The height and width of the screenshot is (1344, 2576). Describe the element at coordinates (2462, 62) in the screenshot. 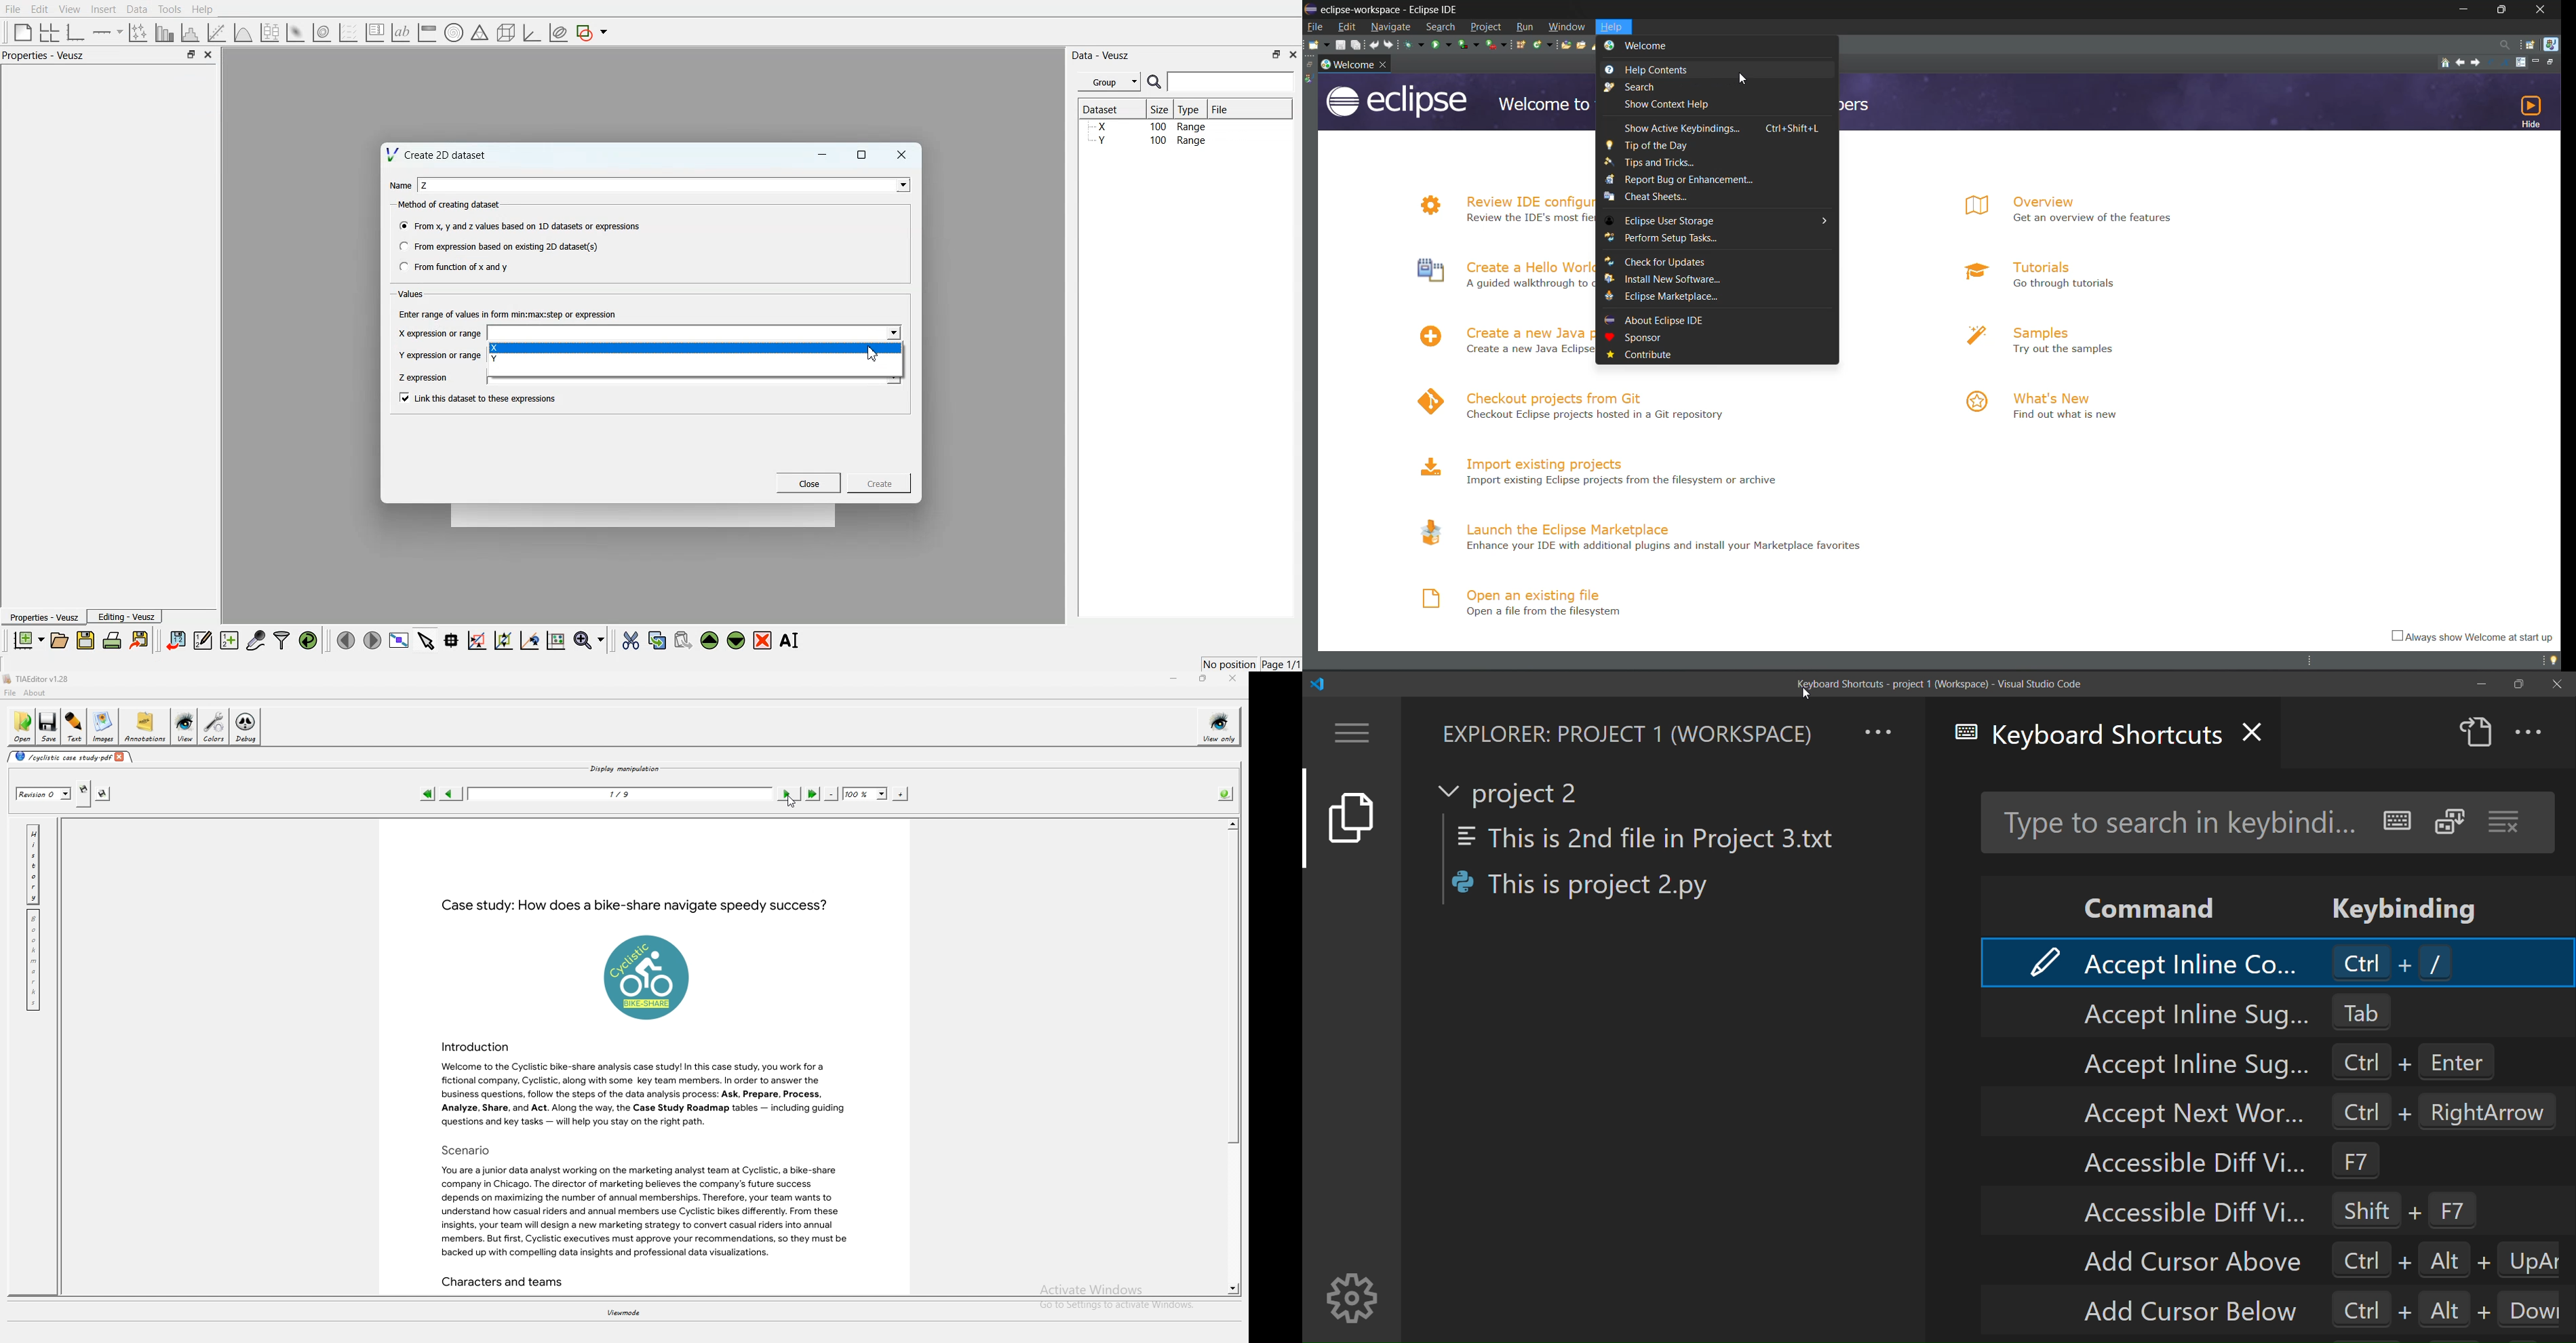

I see `previous topic` at that location.